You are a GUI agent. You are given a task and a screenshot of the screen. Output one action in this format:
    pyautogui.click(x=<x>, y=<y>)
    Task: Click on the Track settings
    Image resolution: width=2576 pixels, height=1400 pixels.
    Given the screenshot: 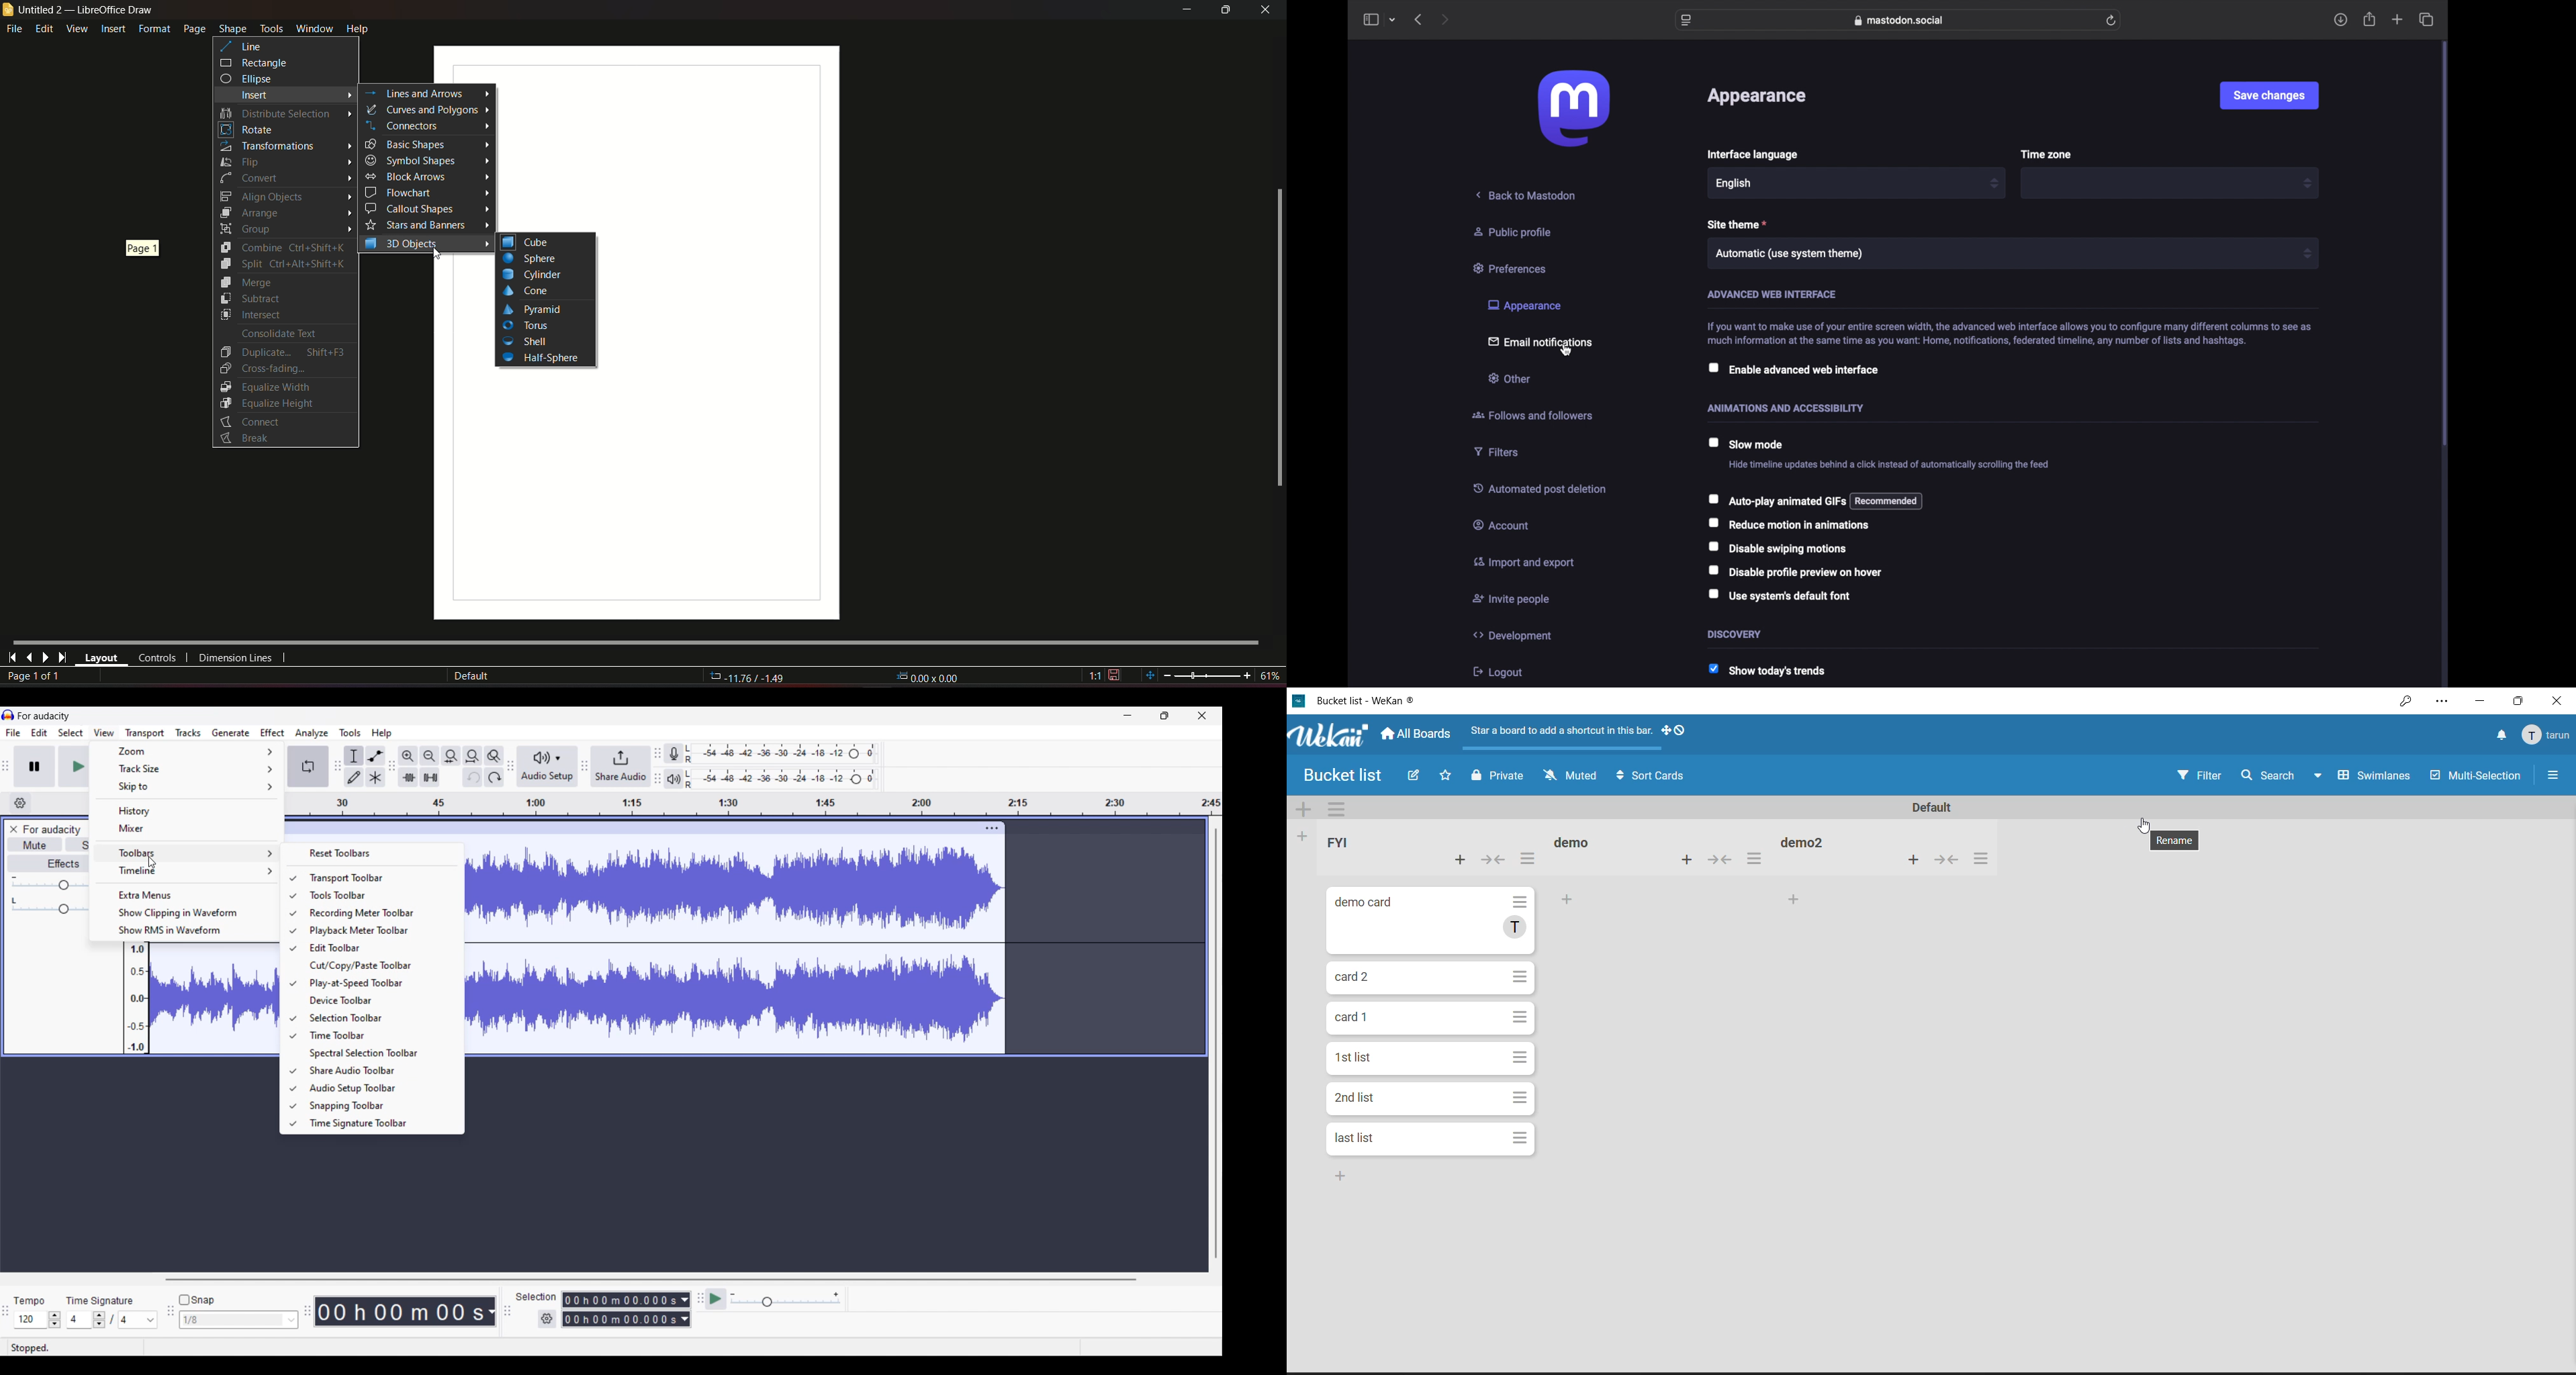 What is the action you would take?
    pyautogui.click(x=993, y=829)
    